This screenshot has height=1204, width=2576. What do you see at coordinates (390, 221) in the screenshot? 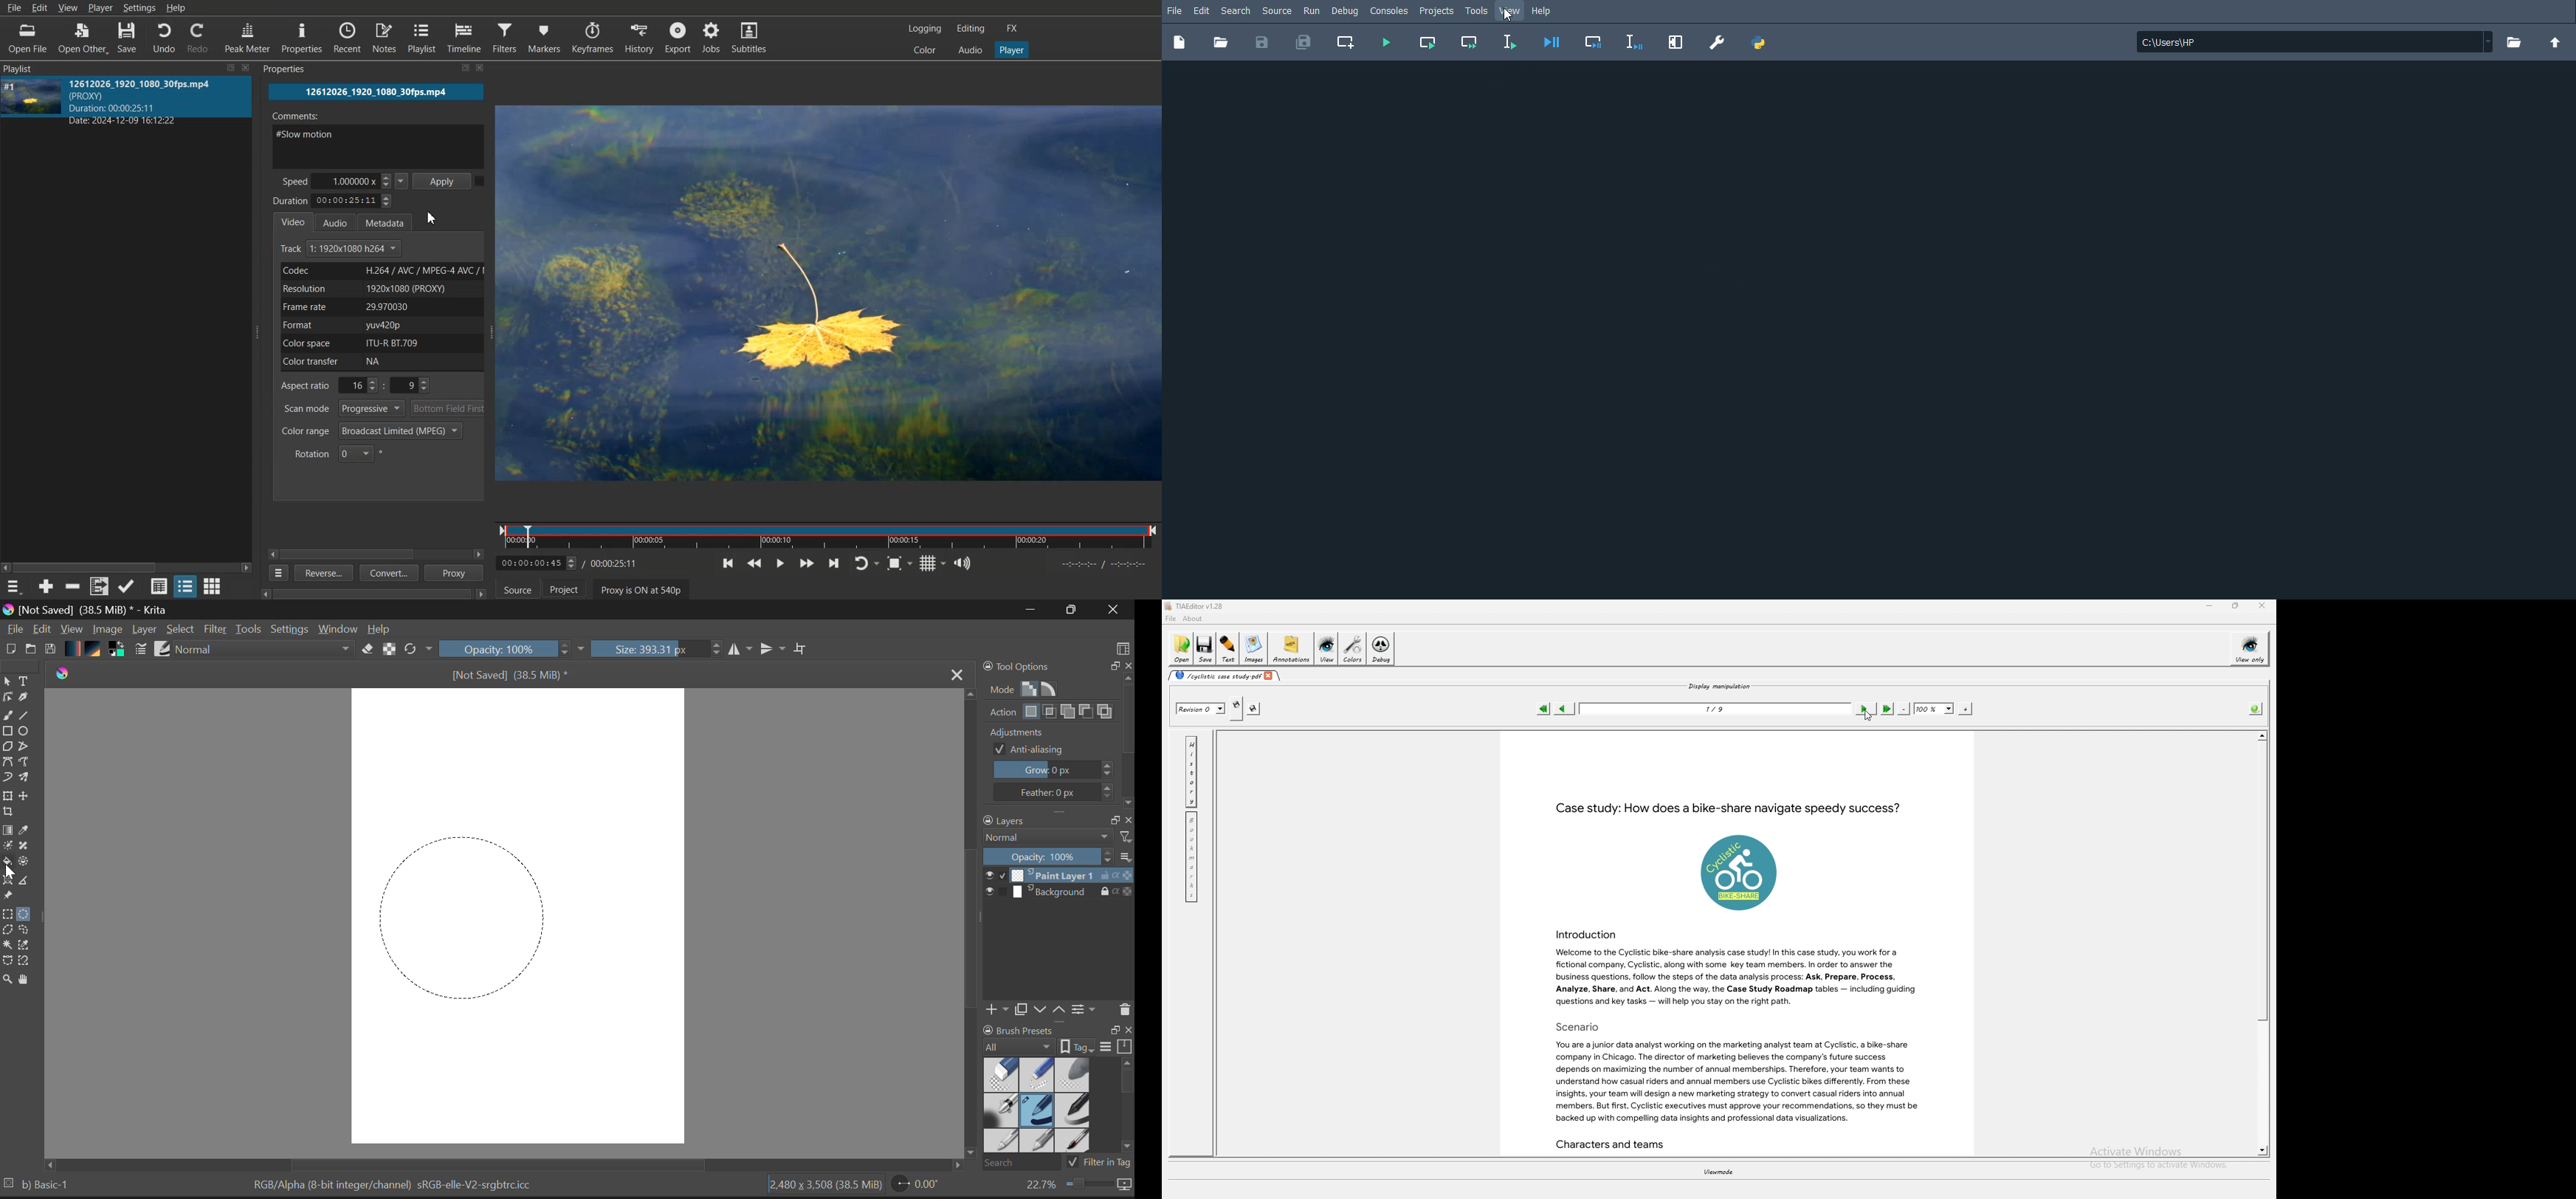
I see `Metadata` at bounding box center [390, 221].